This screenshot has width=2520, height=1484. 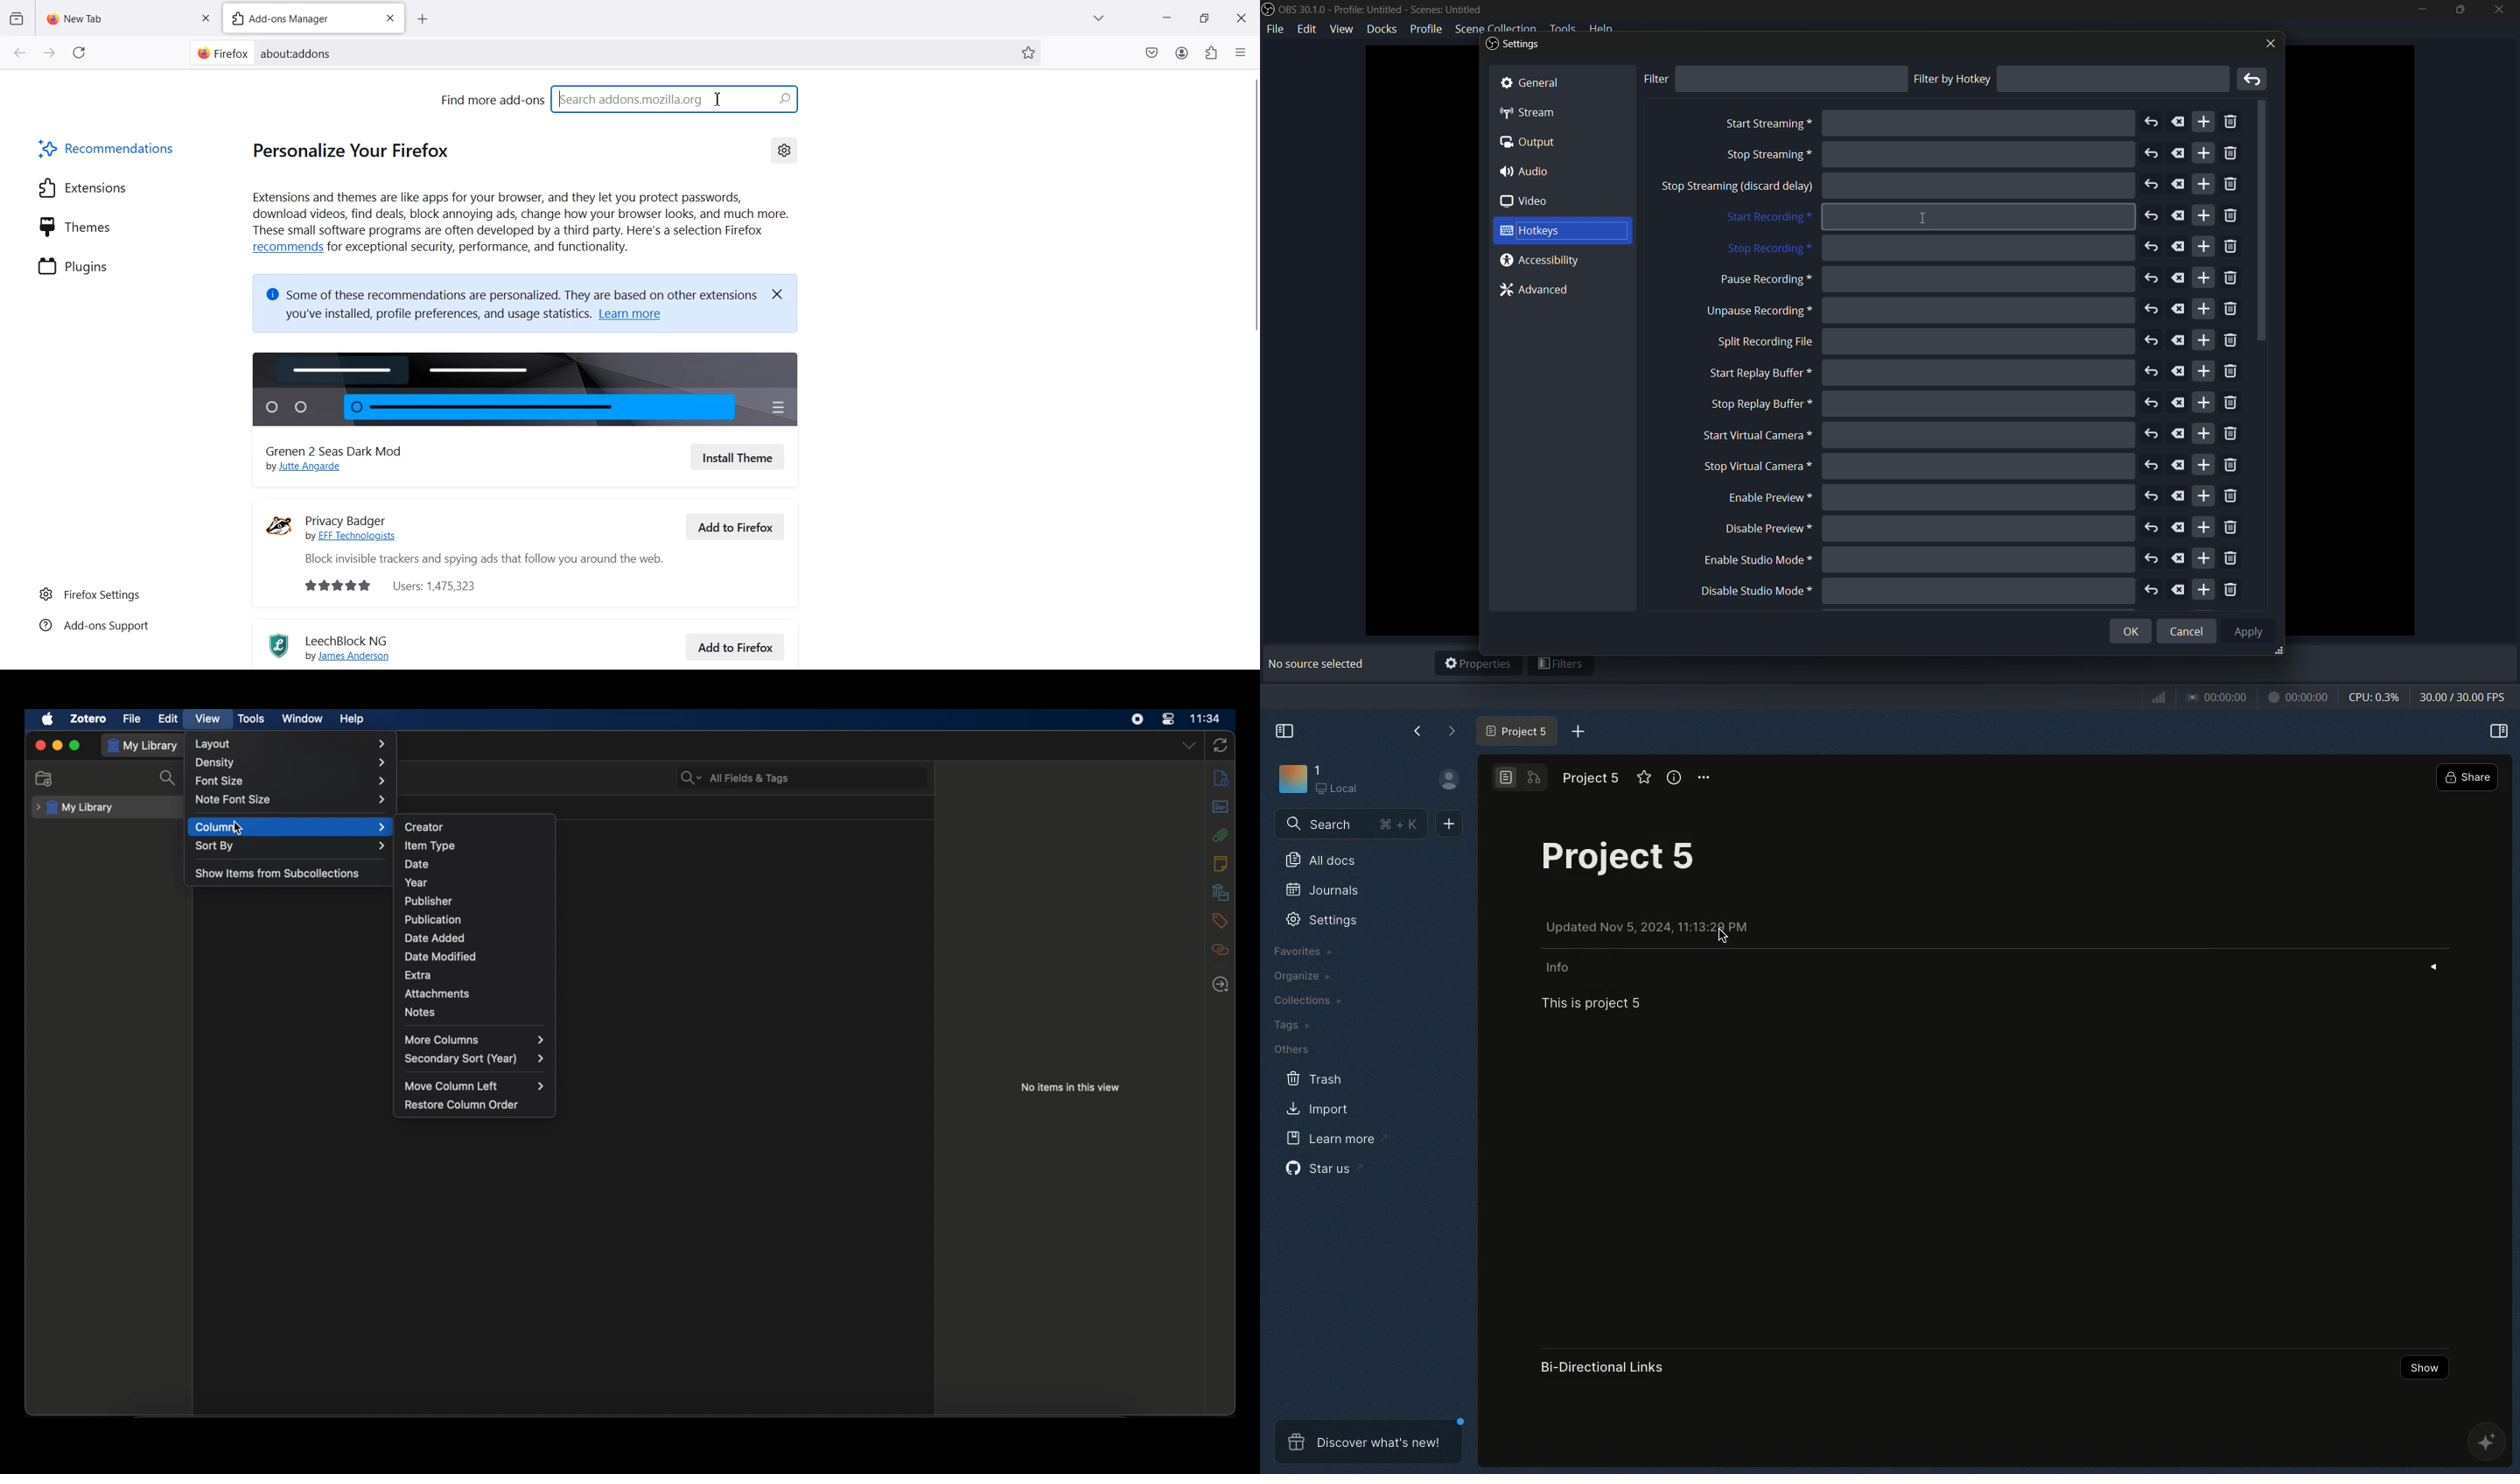 I want to click on my library, so click(x=75, y=807).